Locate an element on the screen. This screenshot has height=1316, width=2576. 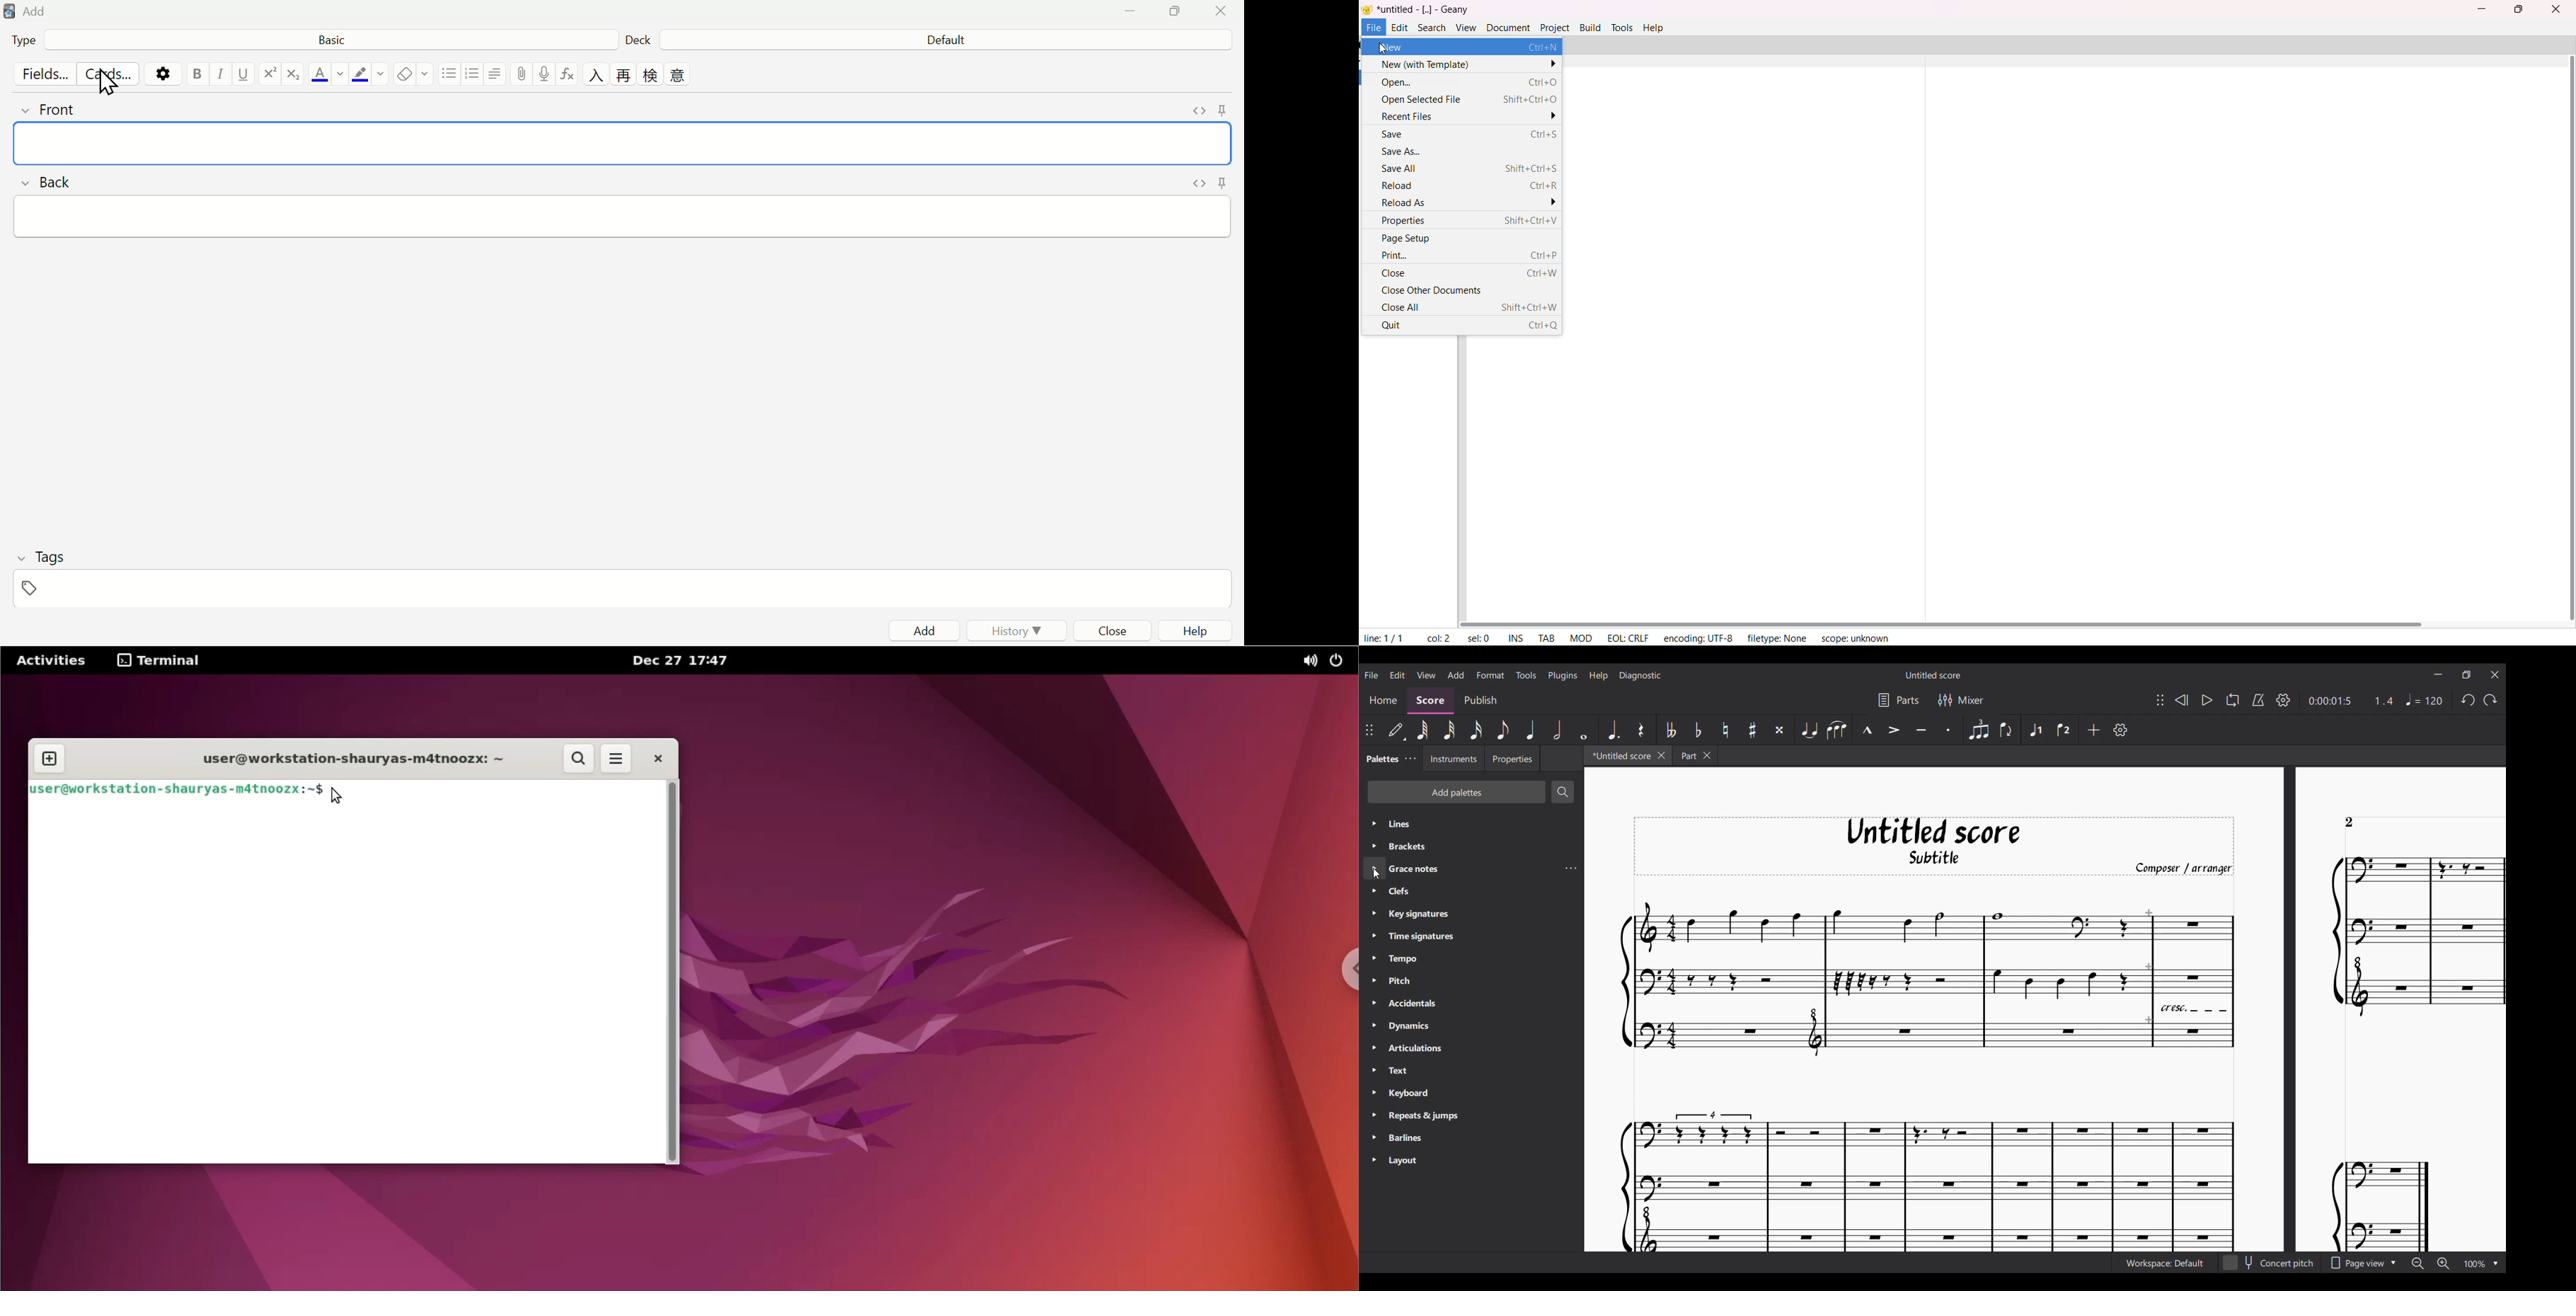
Expand respective palette is located at coordinates (1373, 991).